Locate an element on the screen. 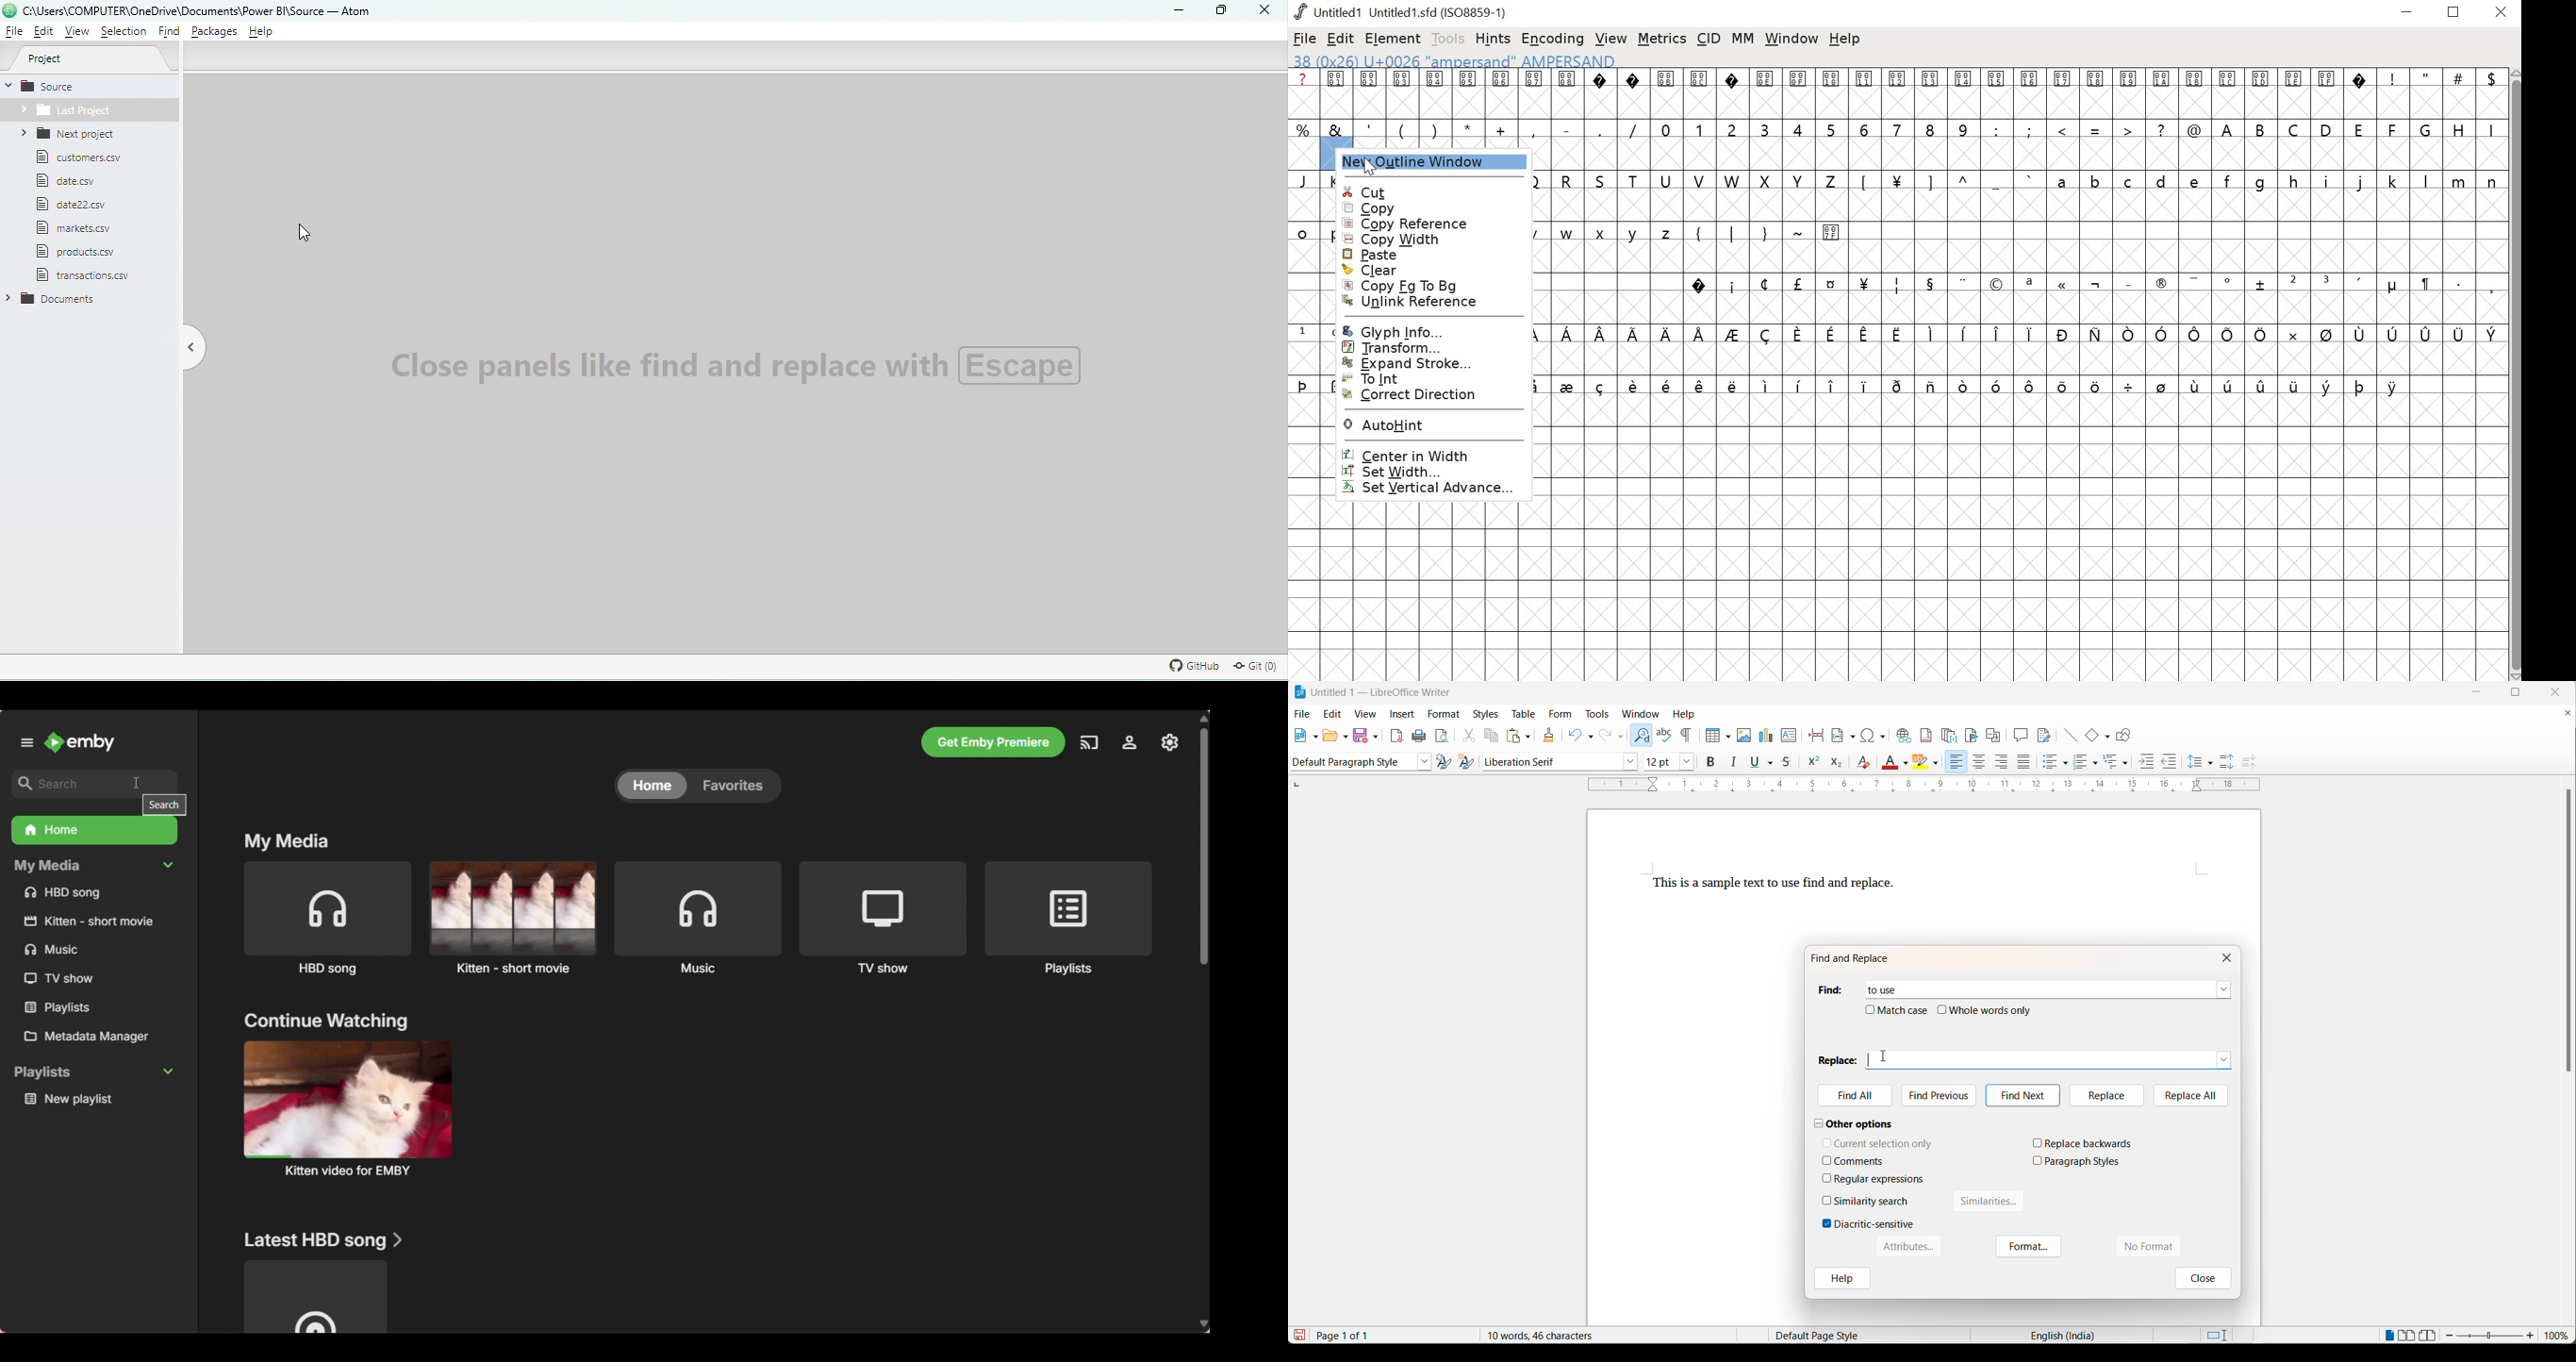 Image resolution: width=2576 pixels, height=1372 pixels. g is located at coordinates (2264, 181).